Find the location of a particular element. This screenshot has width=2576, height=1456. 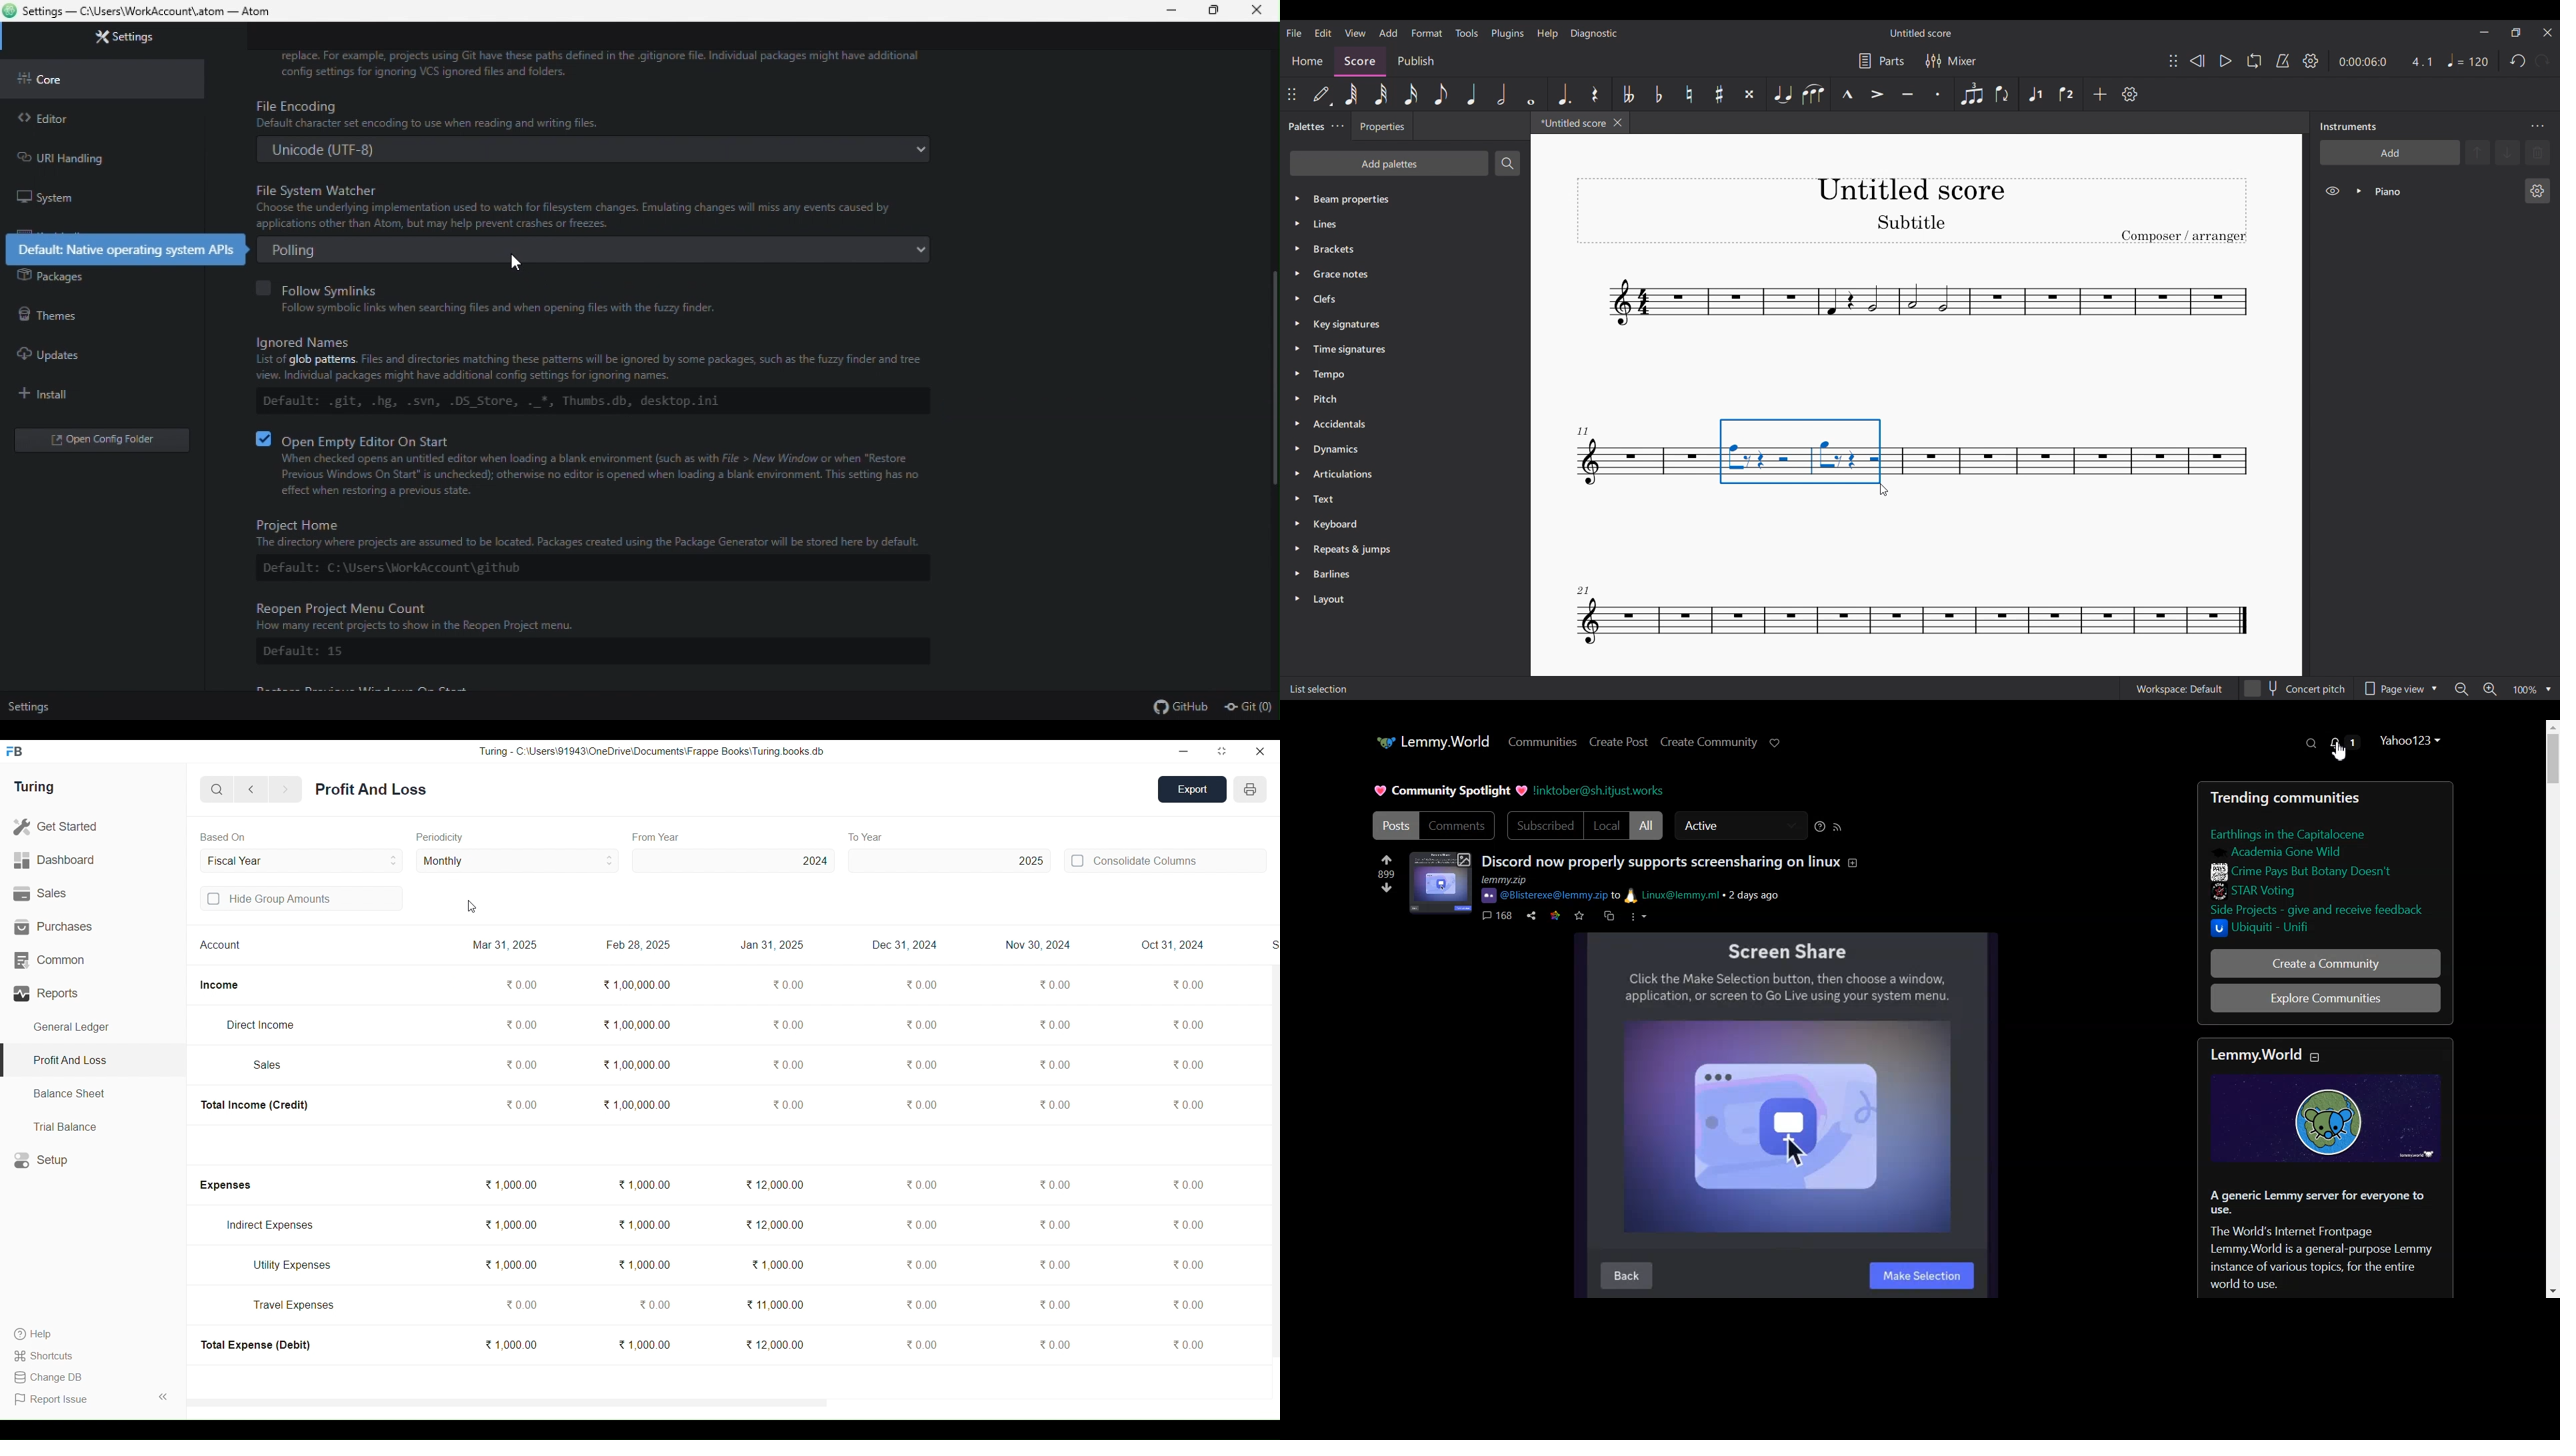

To Year is located at coordinates (867, 837).